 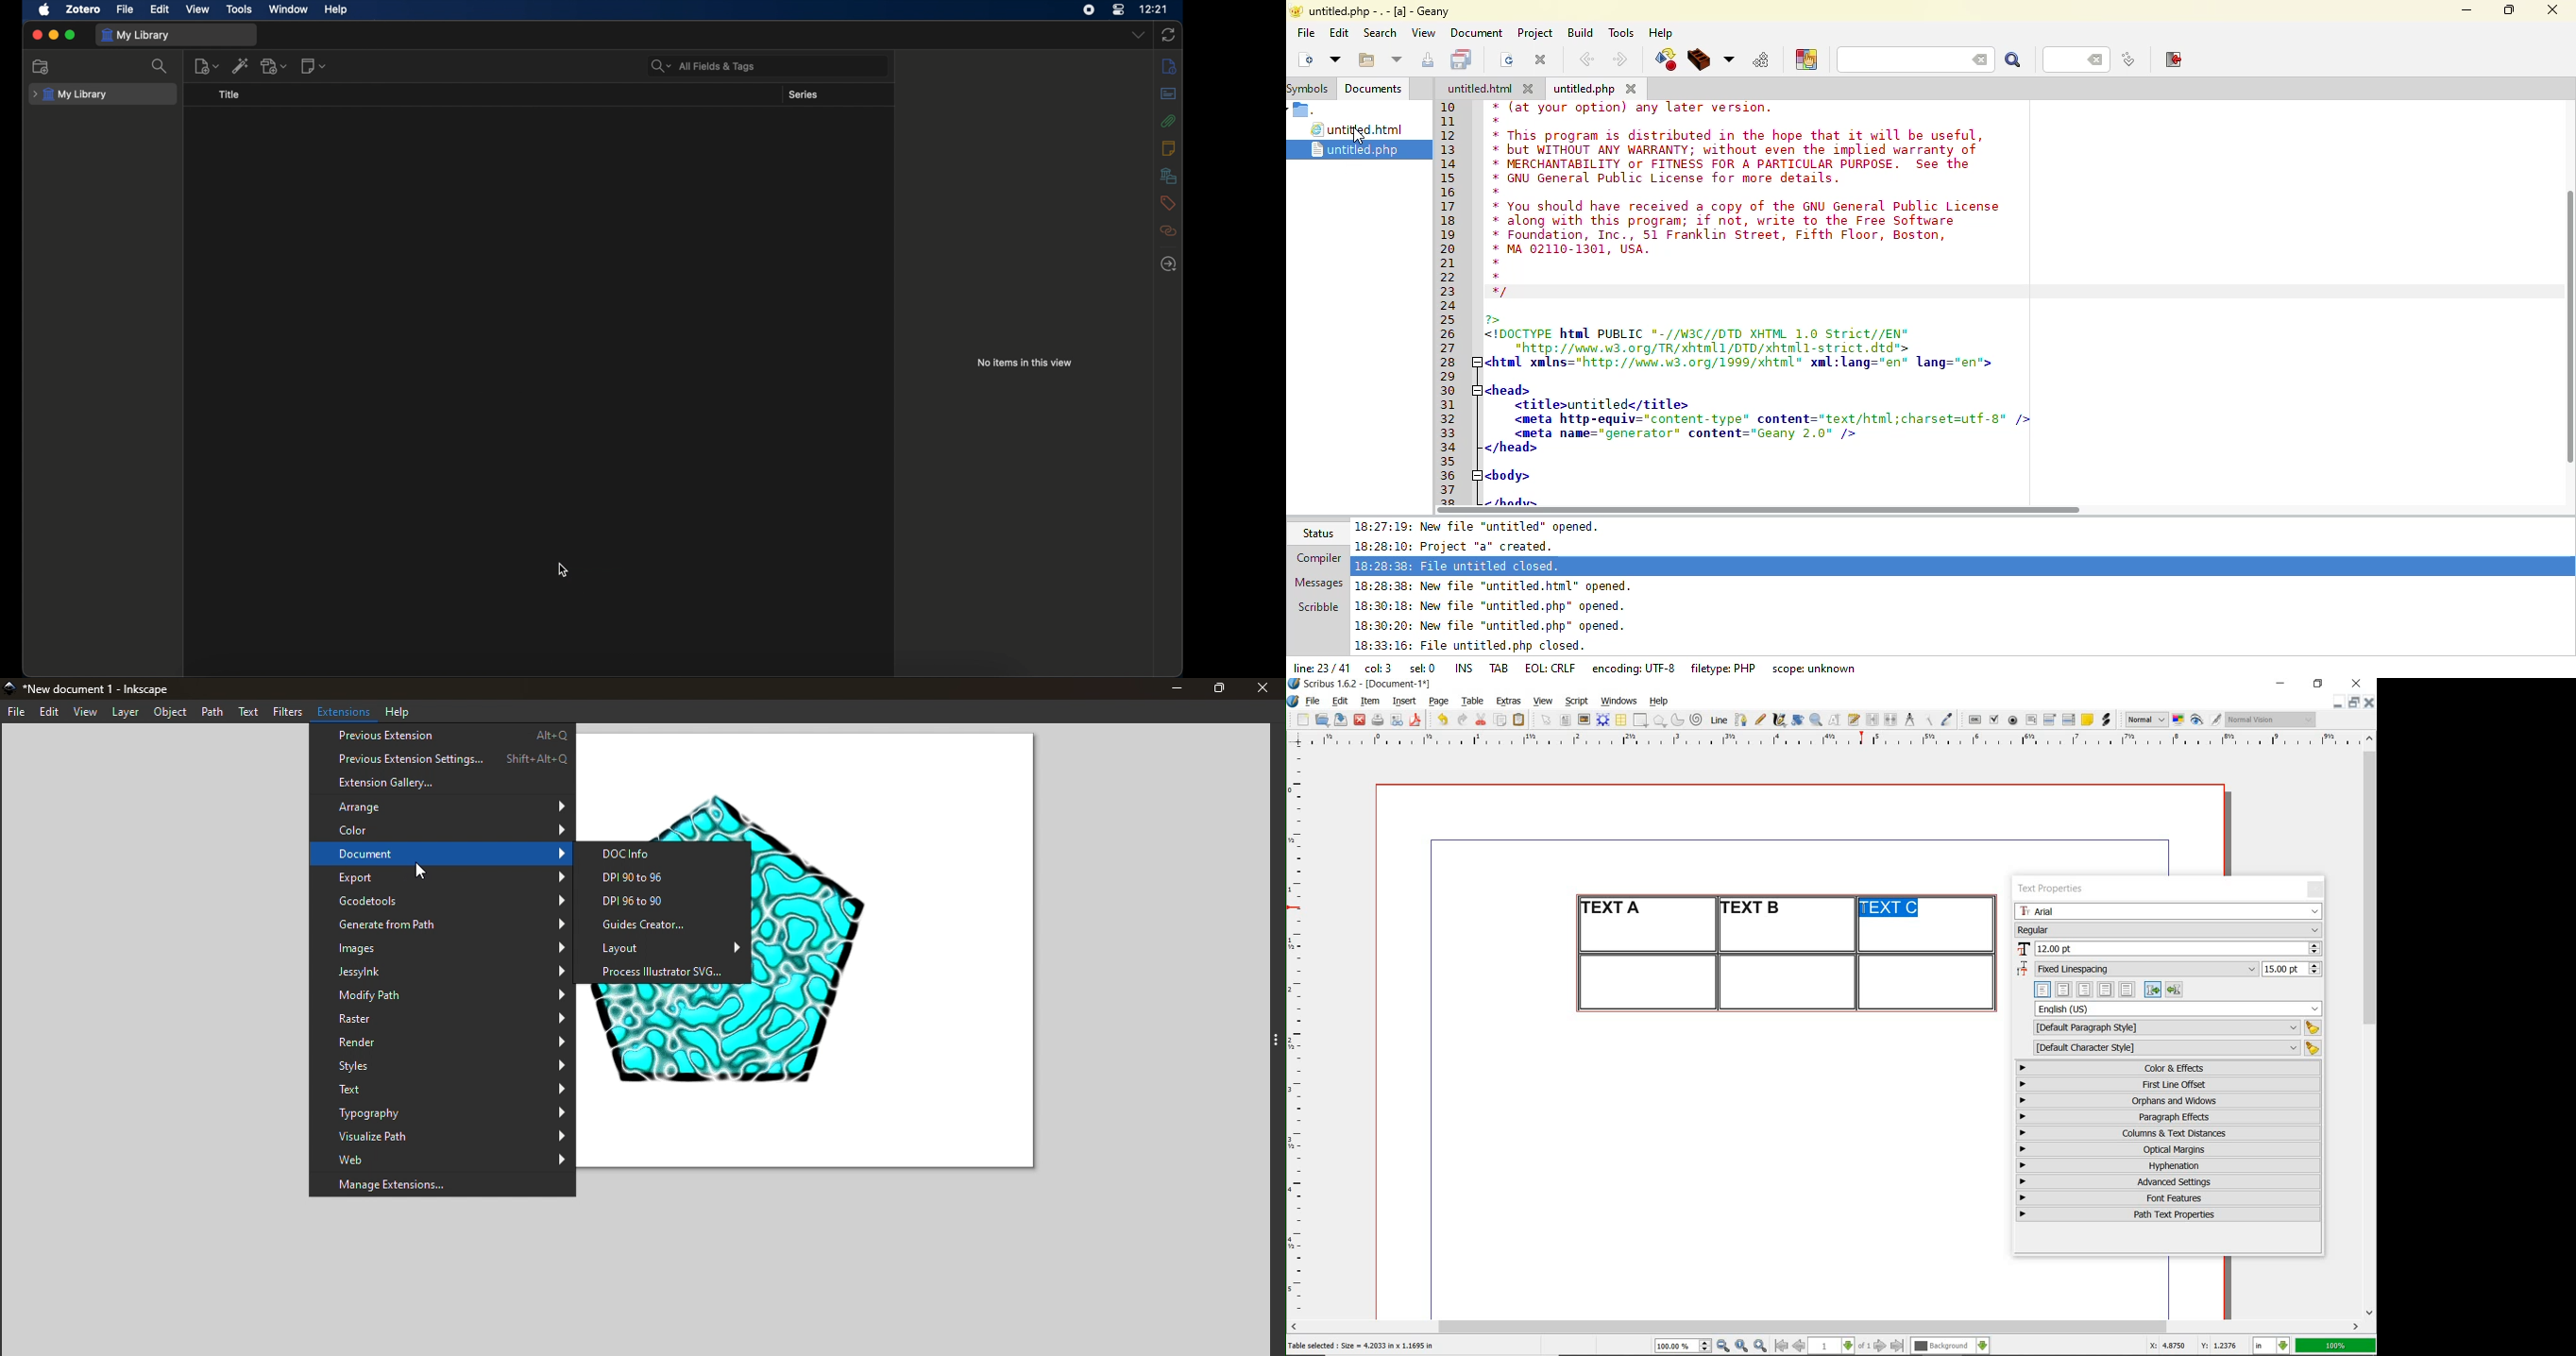 What do you see at coordinates (240, 9) in the screenshot?
I see `tools` at bounding box center [240, 9].